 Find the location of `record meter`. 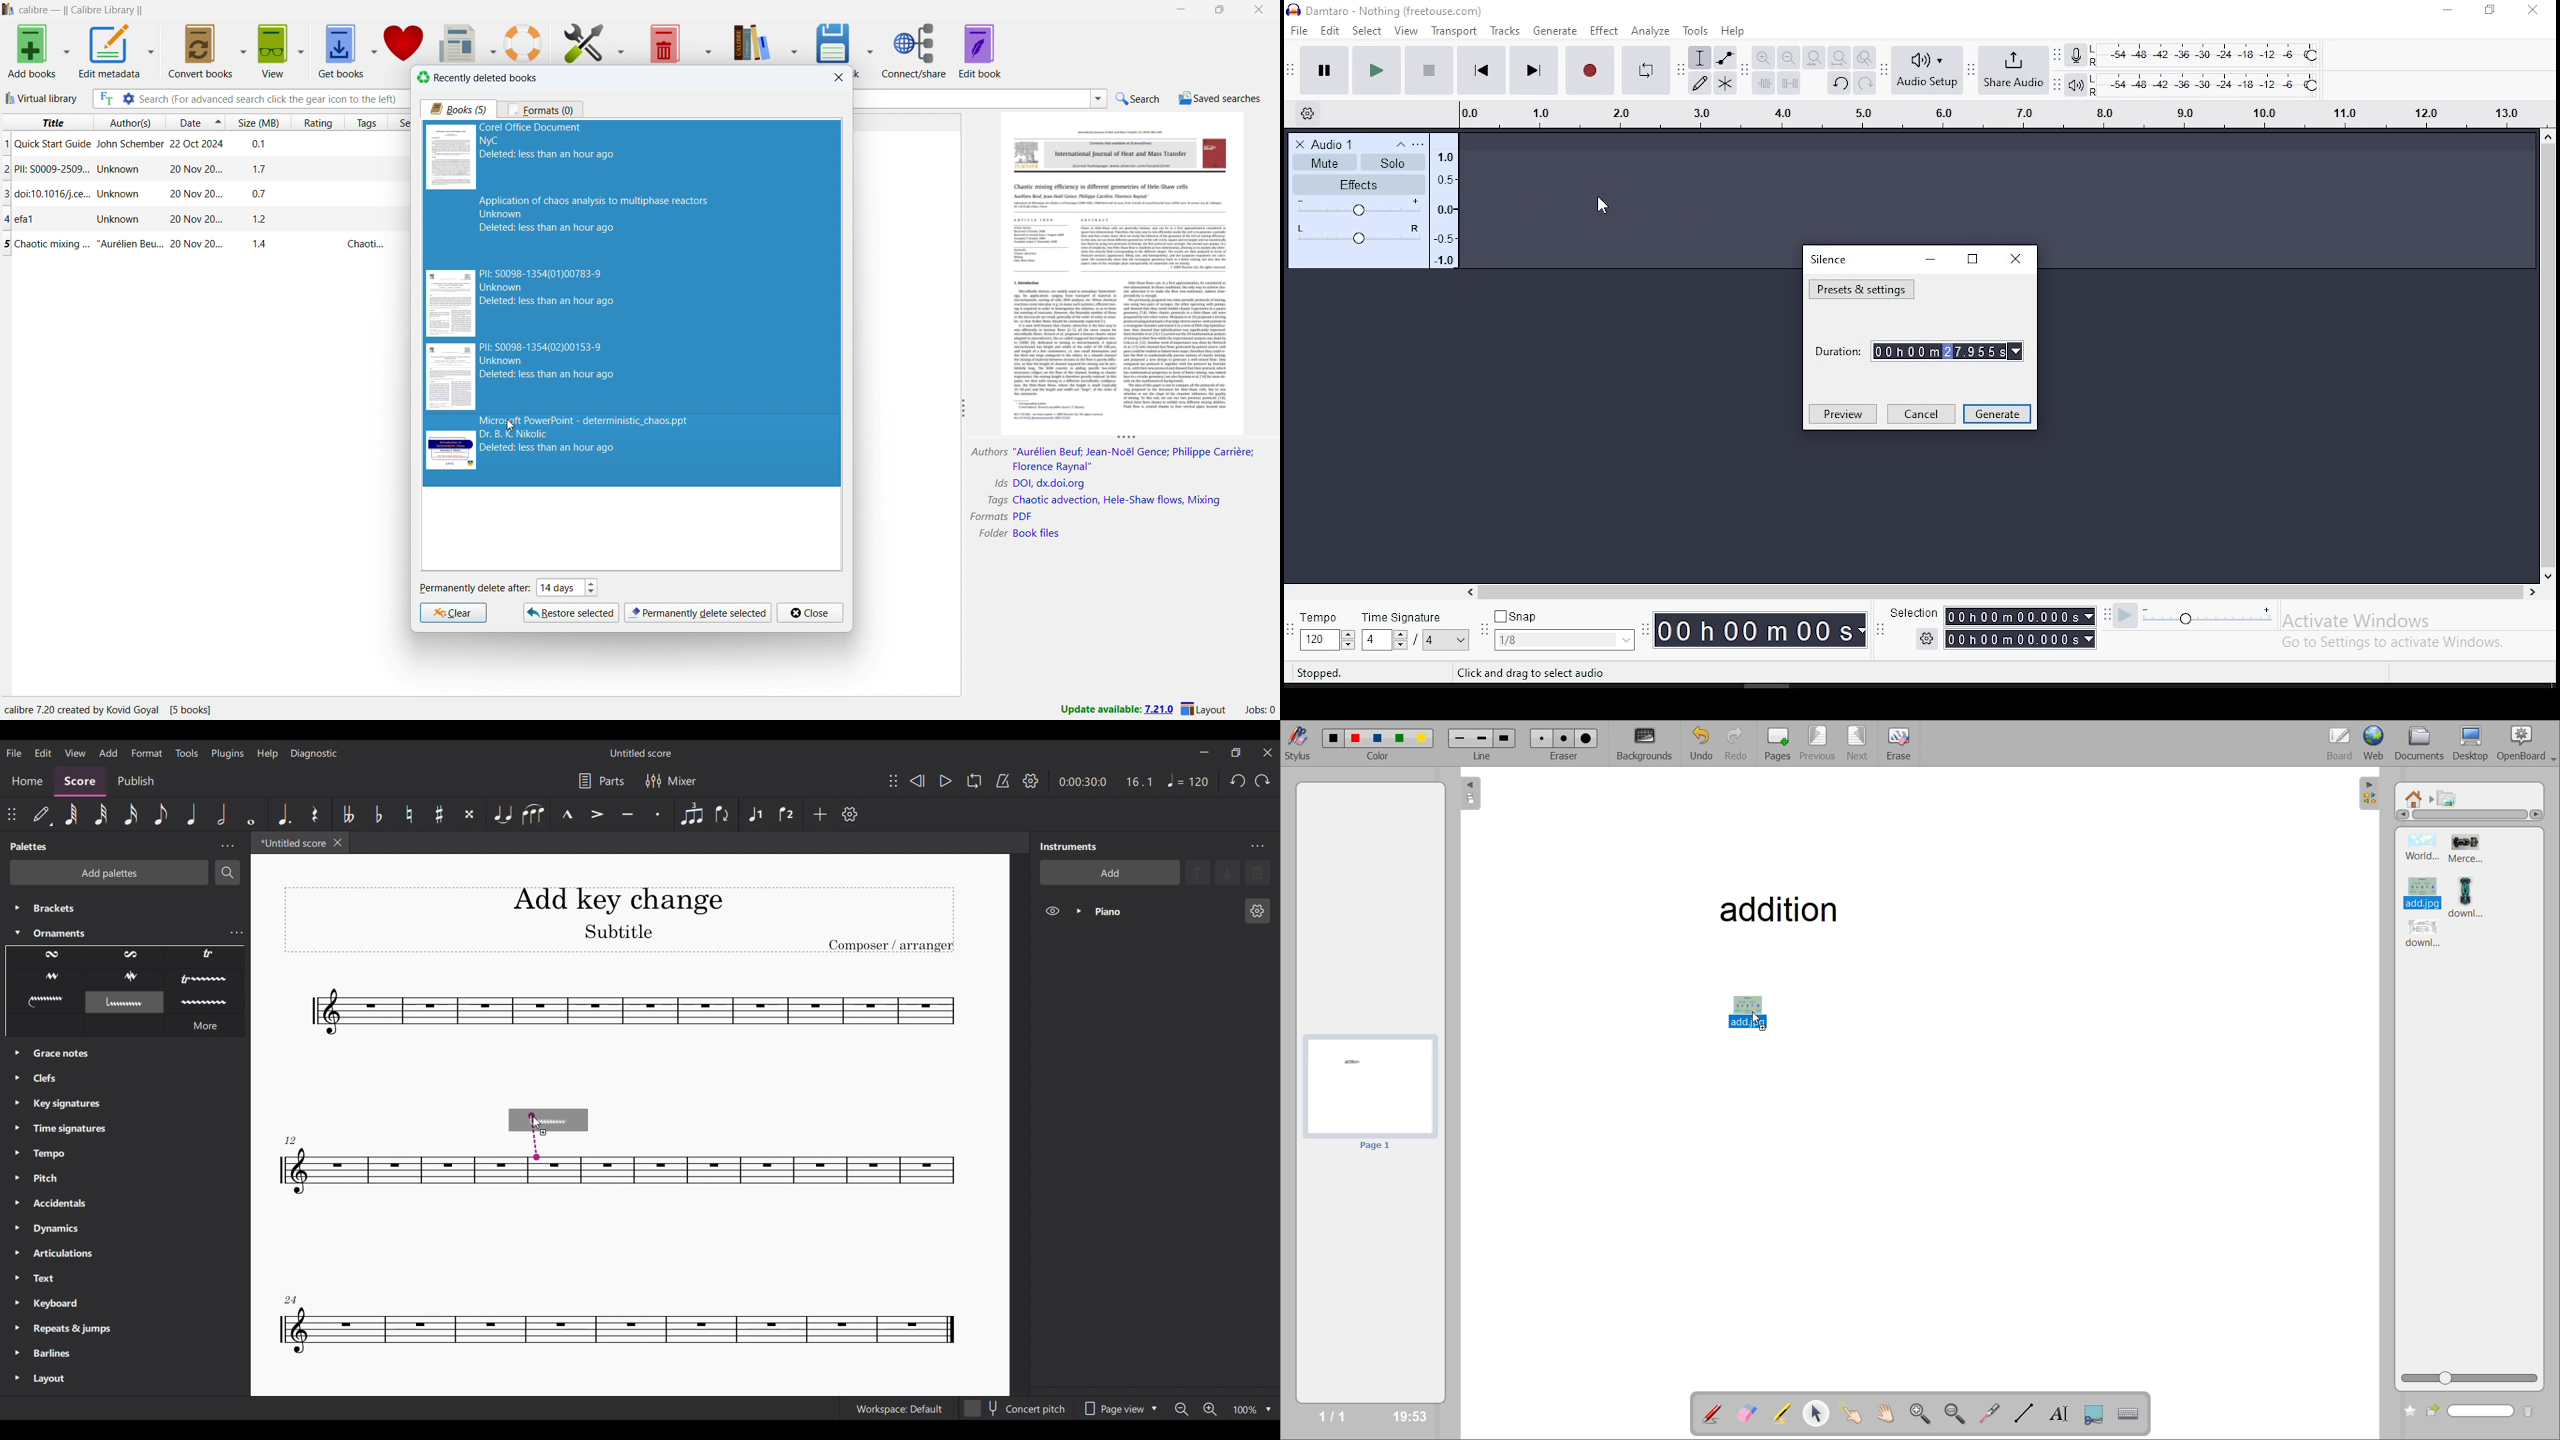

record meter is located at coordinates (2076, 56).